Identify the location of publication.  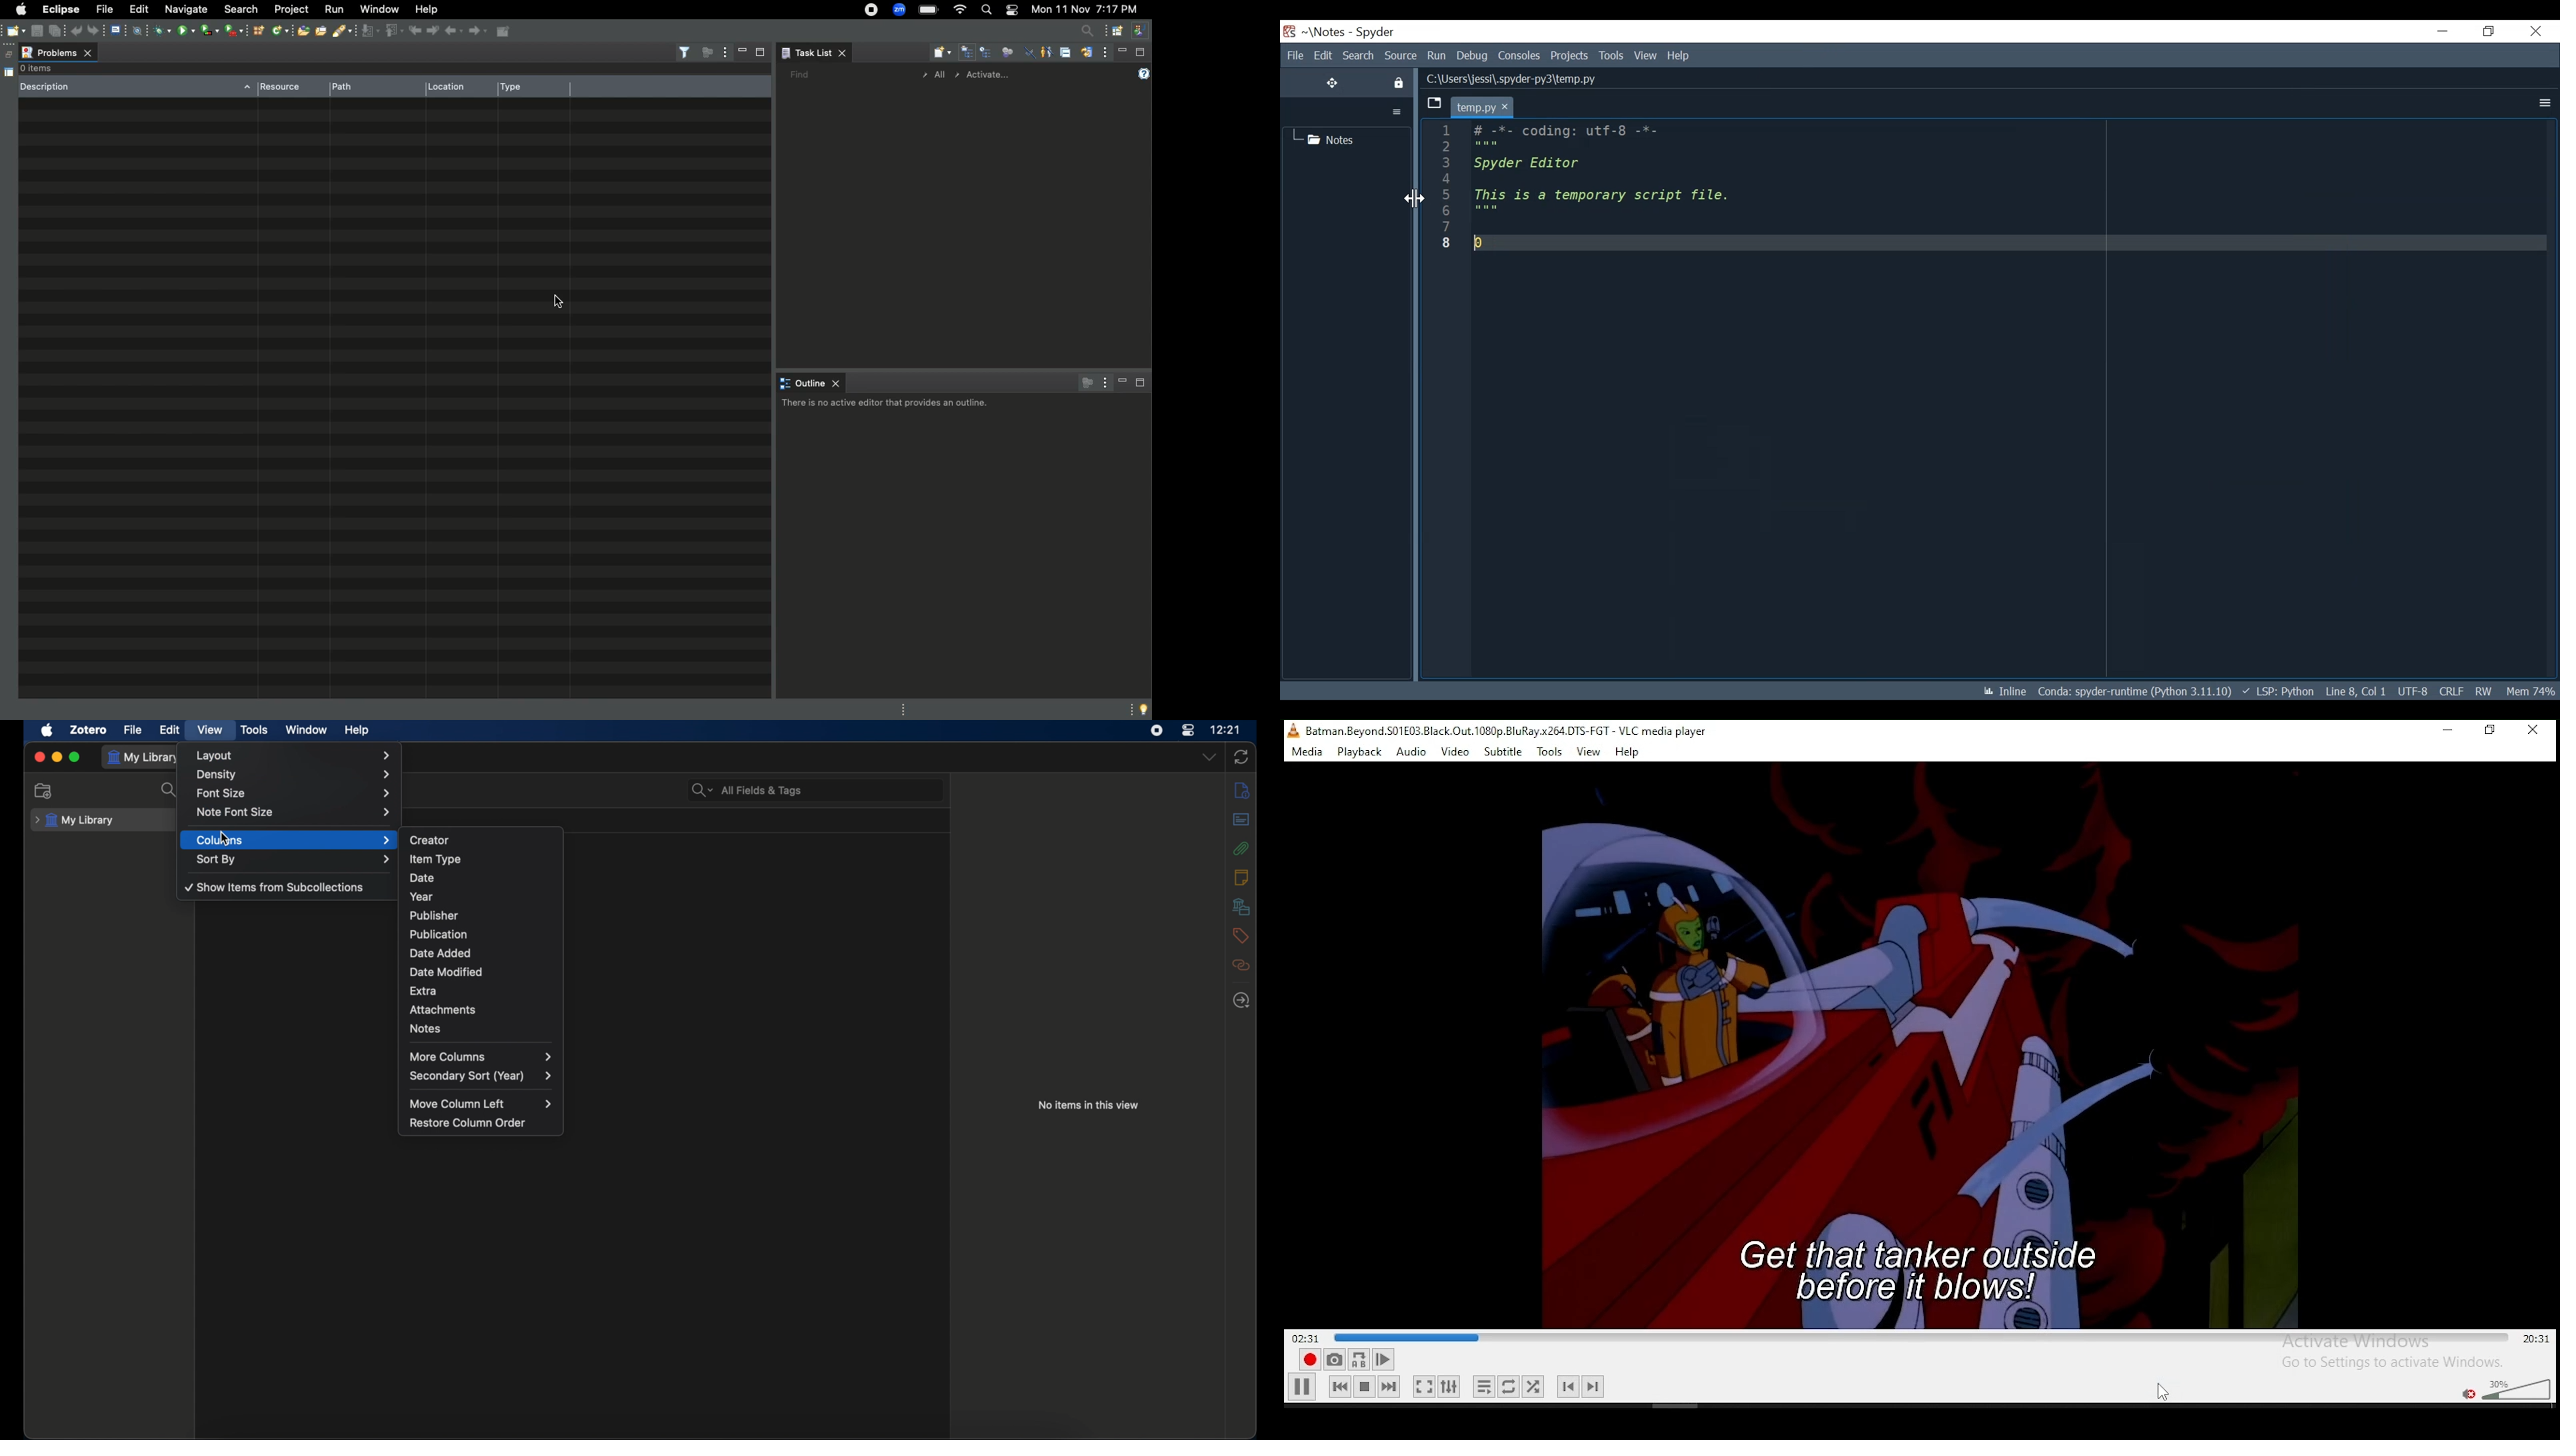
(437, 933).